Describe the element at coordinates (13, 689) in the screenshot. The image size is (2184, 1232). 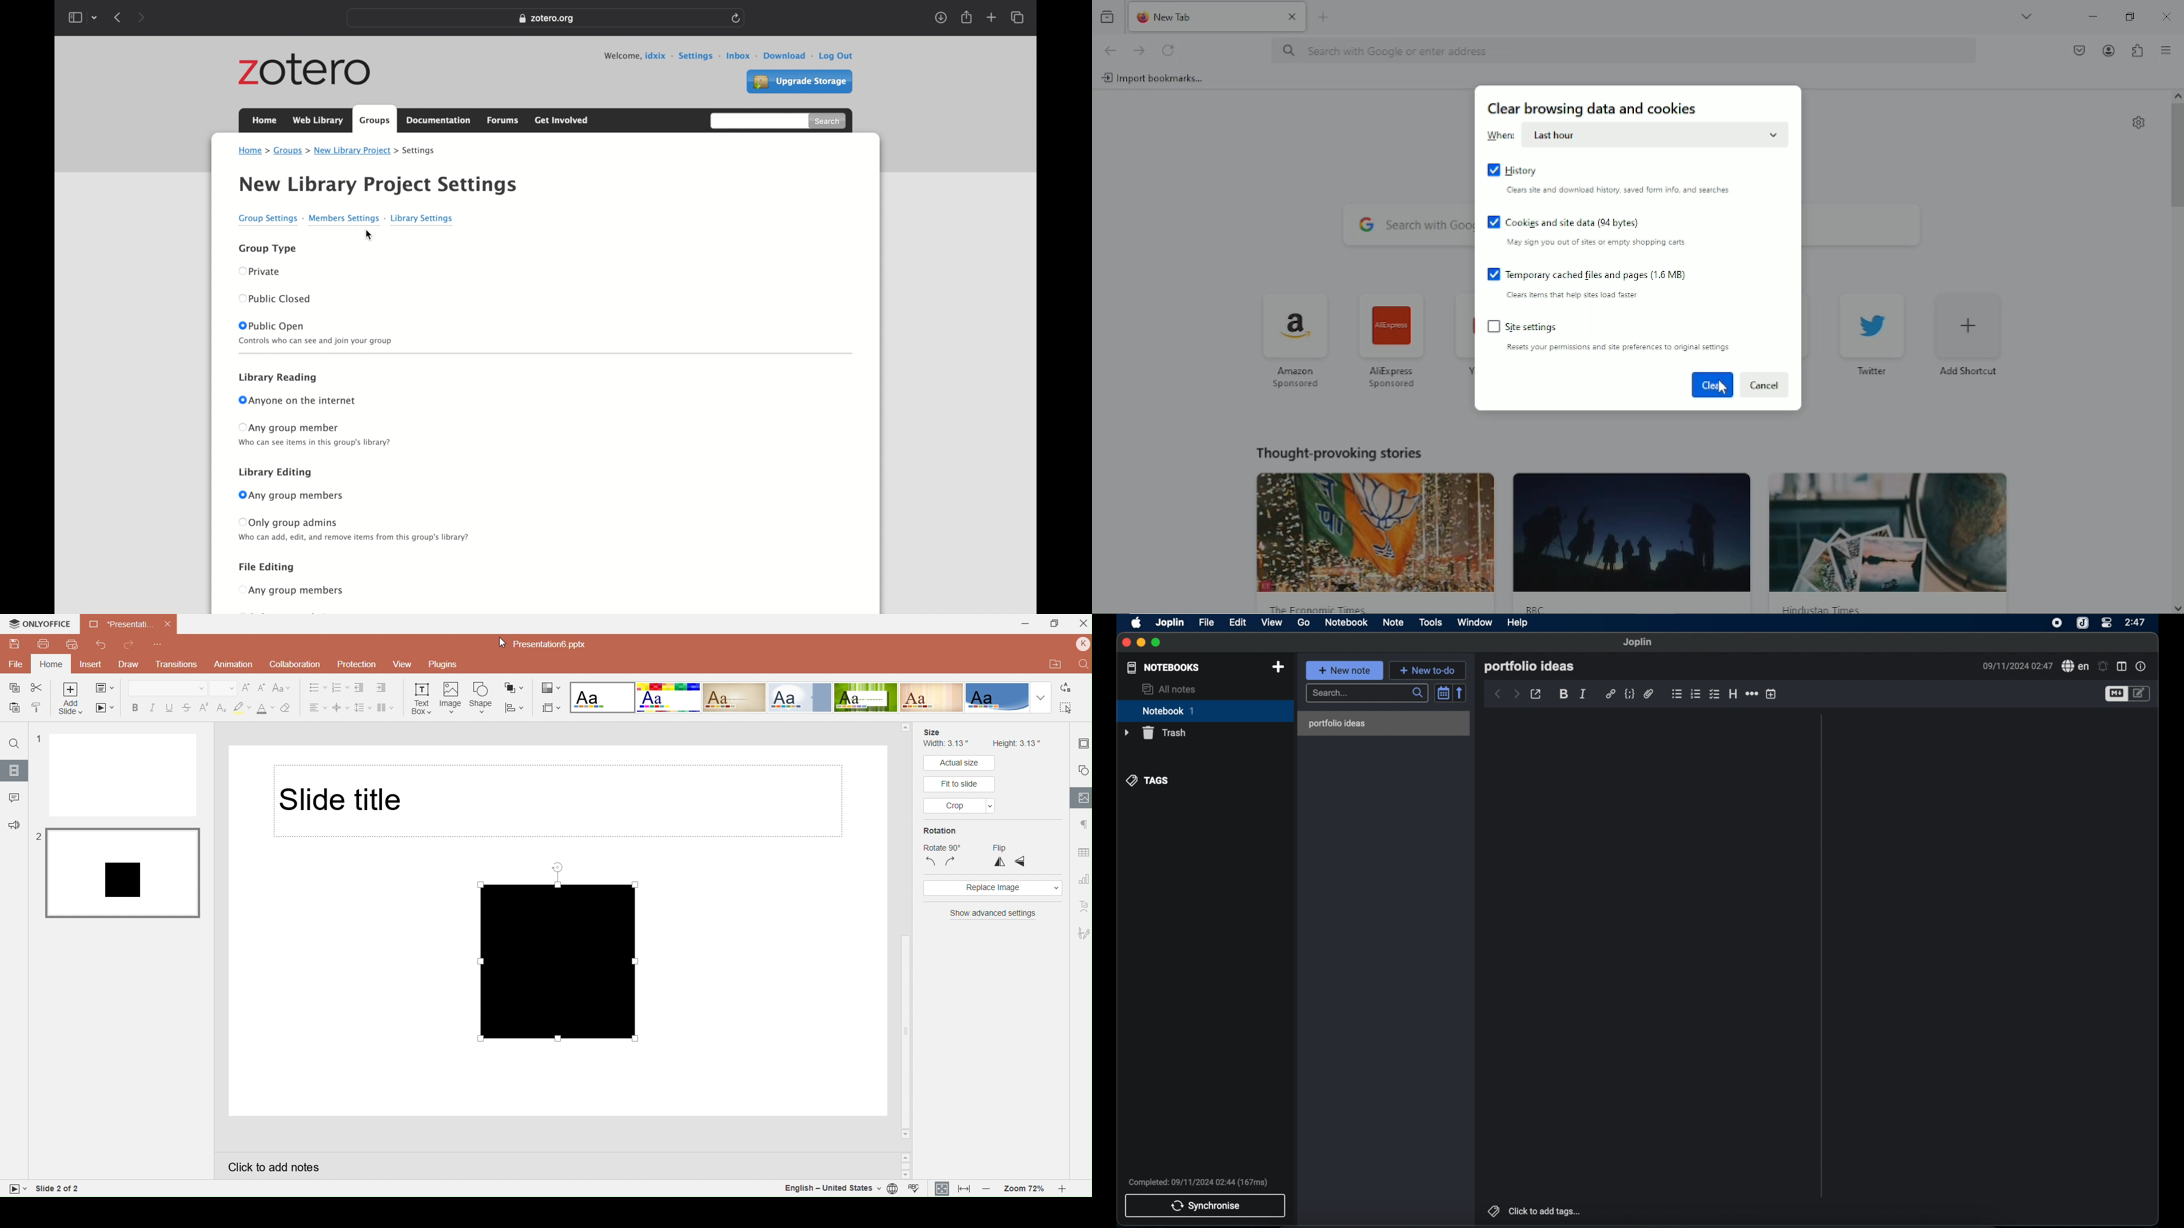
I see `Copy` at that location.